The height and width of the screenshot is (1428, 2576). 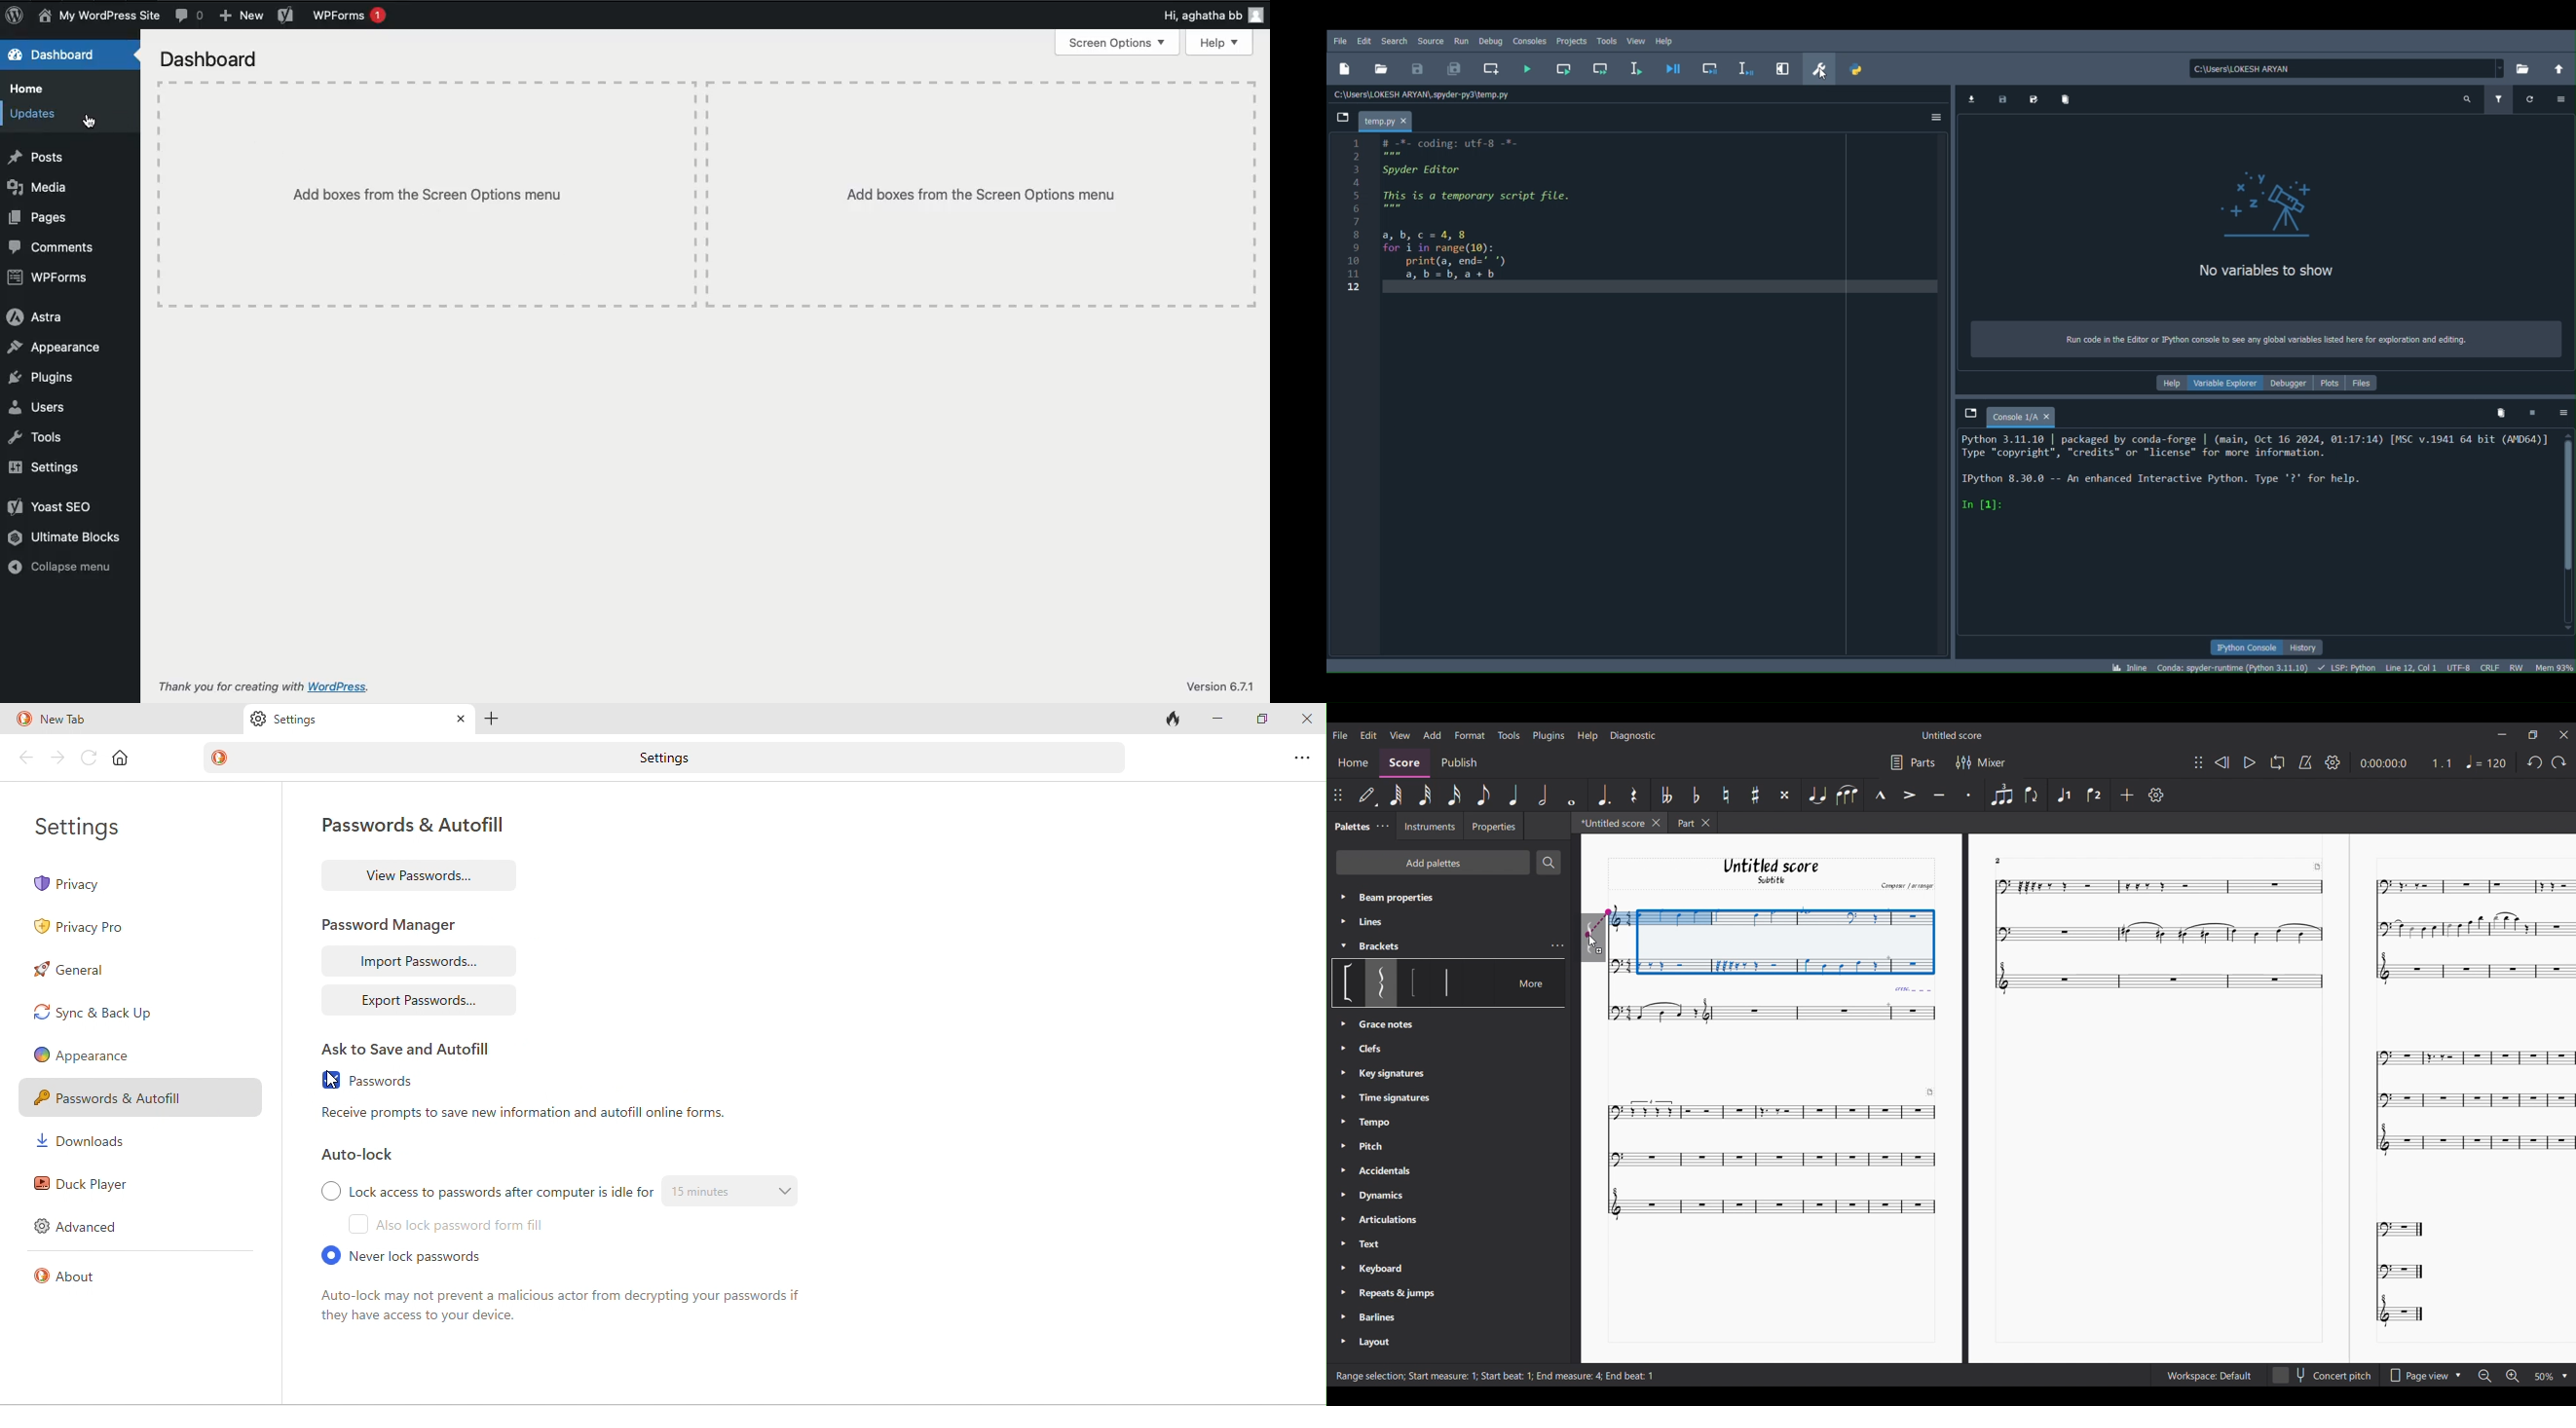 What do you see at coordinates (52, 279) in the screenshot?
I see `WPForms` at bounding box center [52, 279].